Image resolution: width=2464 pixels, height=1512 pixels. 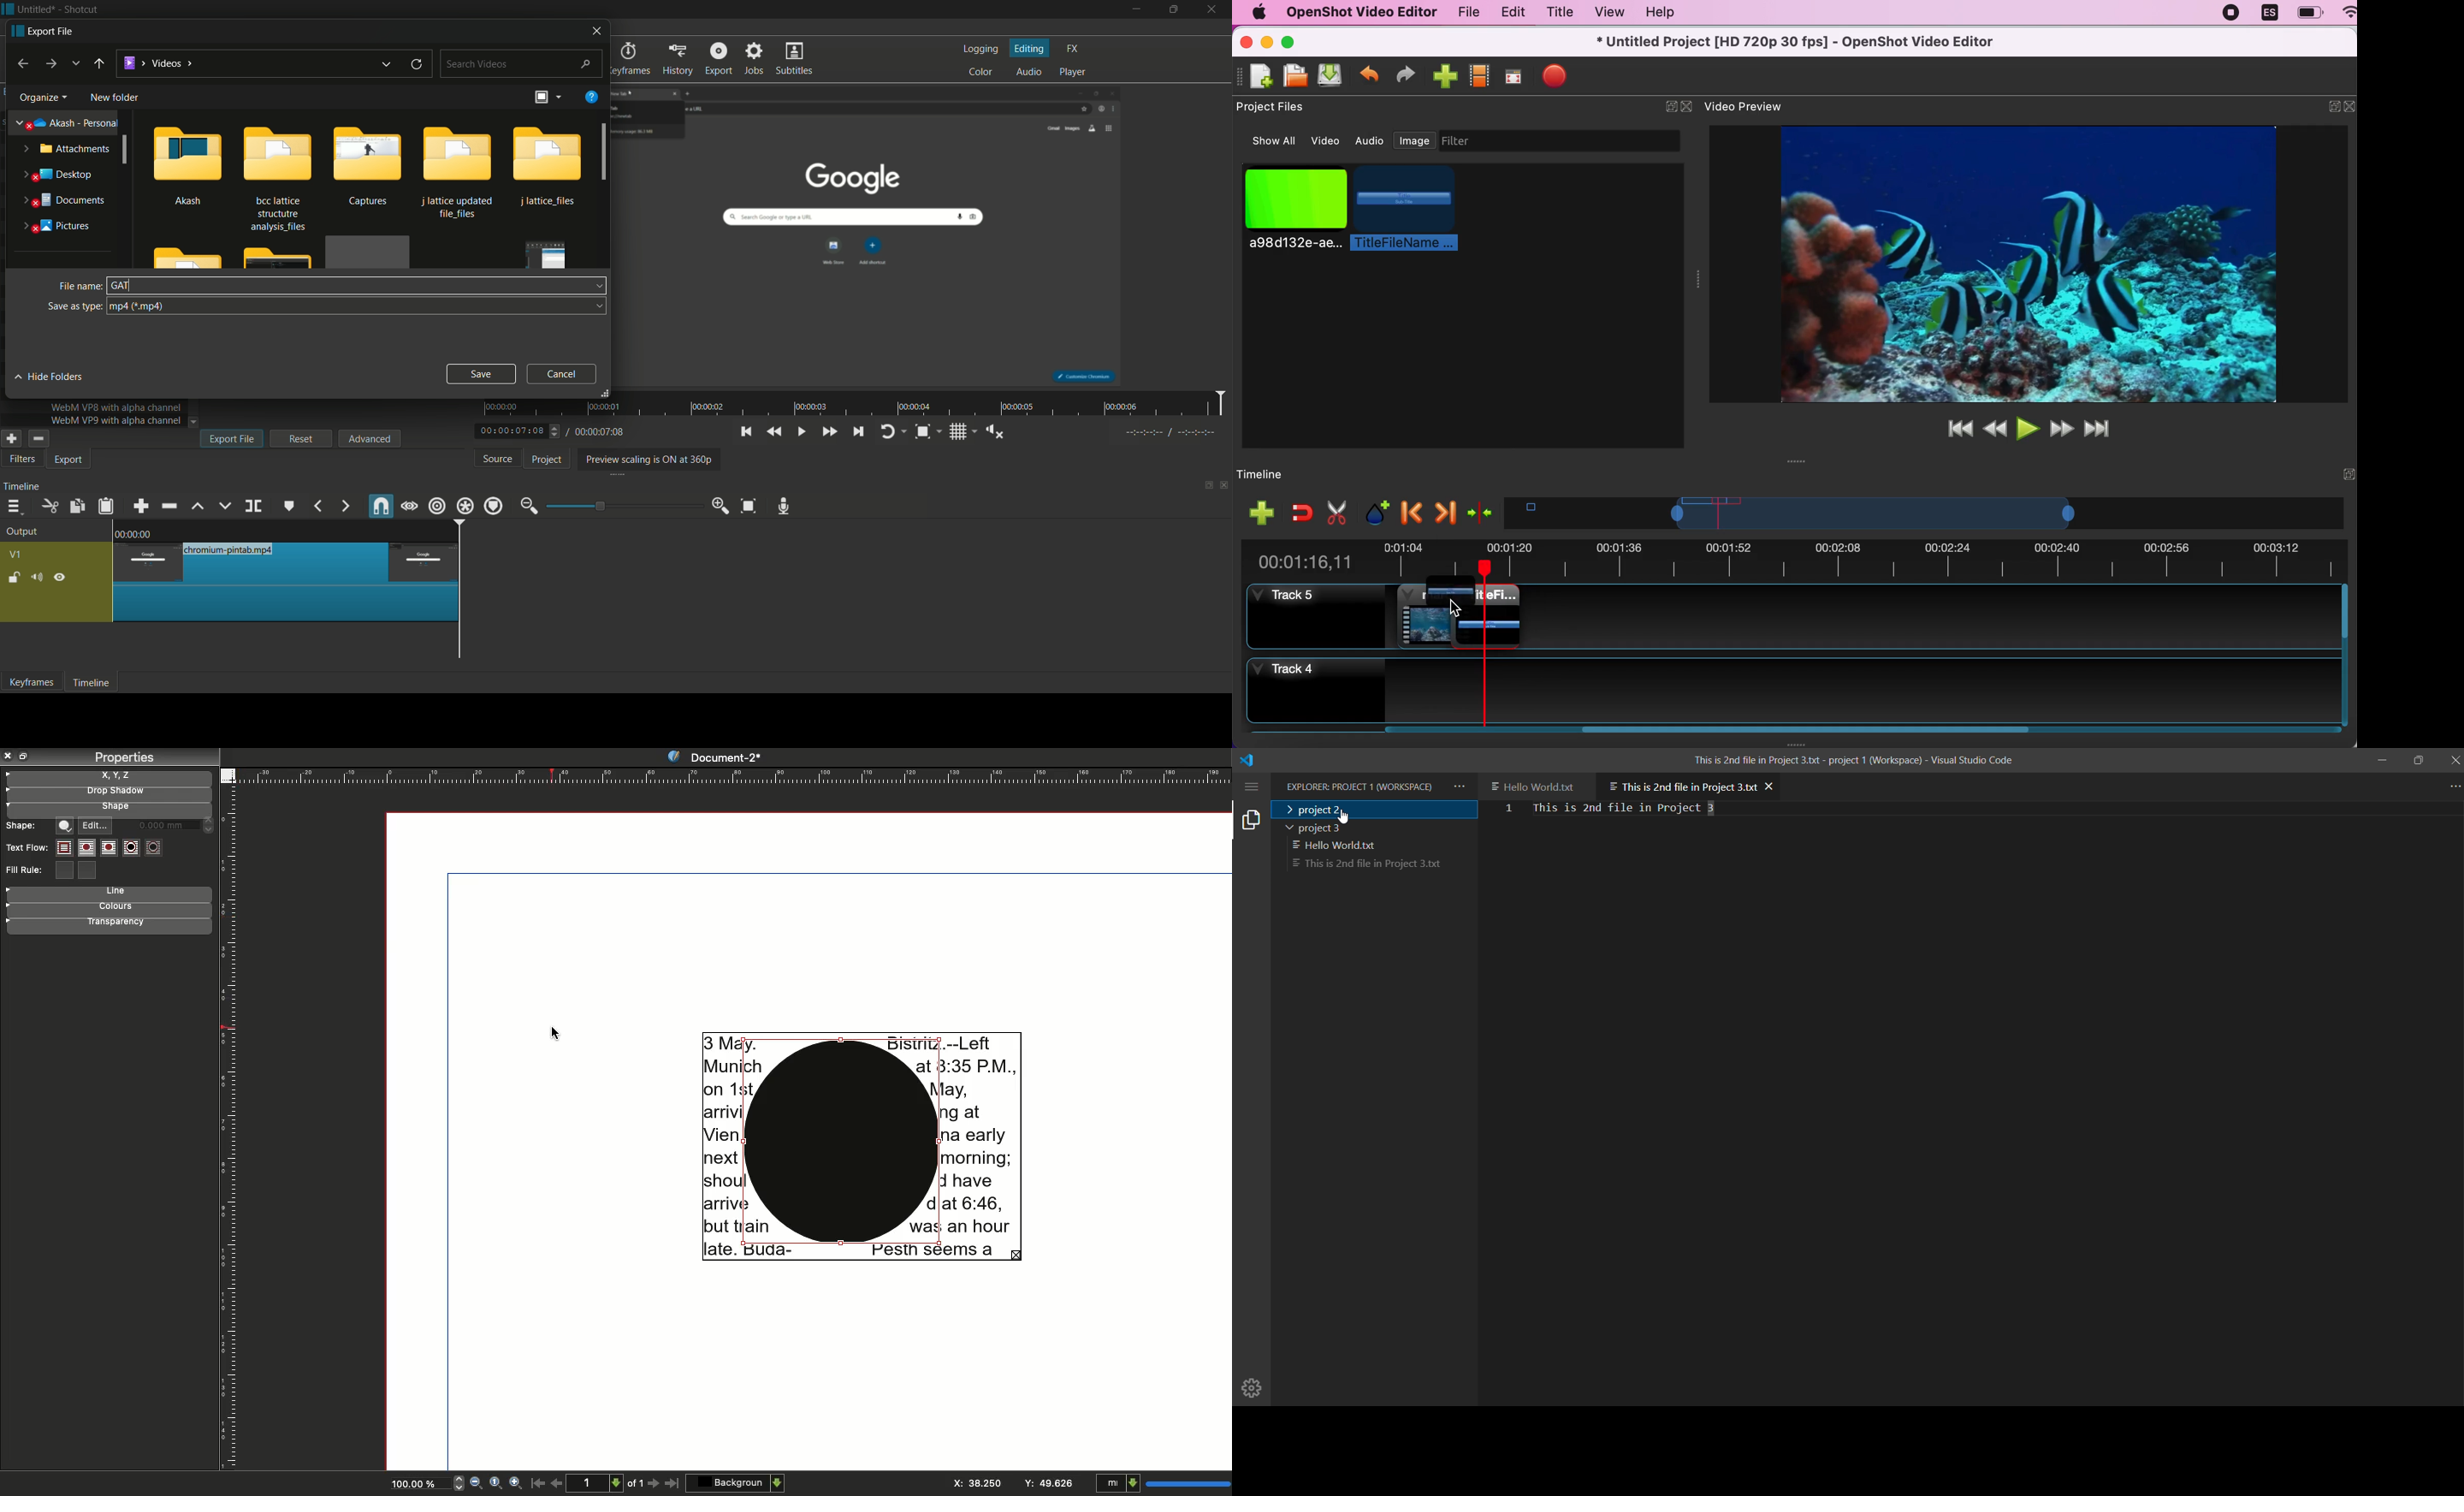 I want to click on scroll bar, so click(x=606, y=151).